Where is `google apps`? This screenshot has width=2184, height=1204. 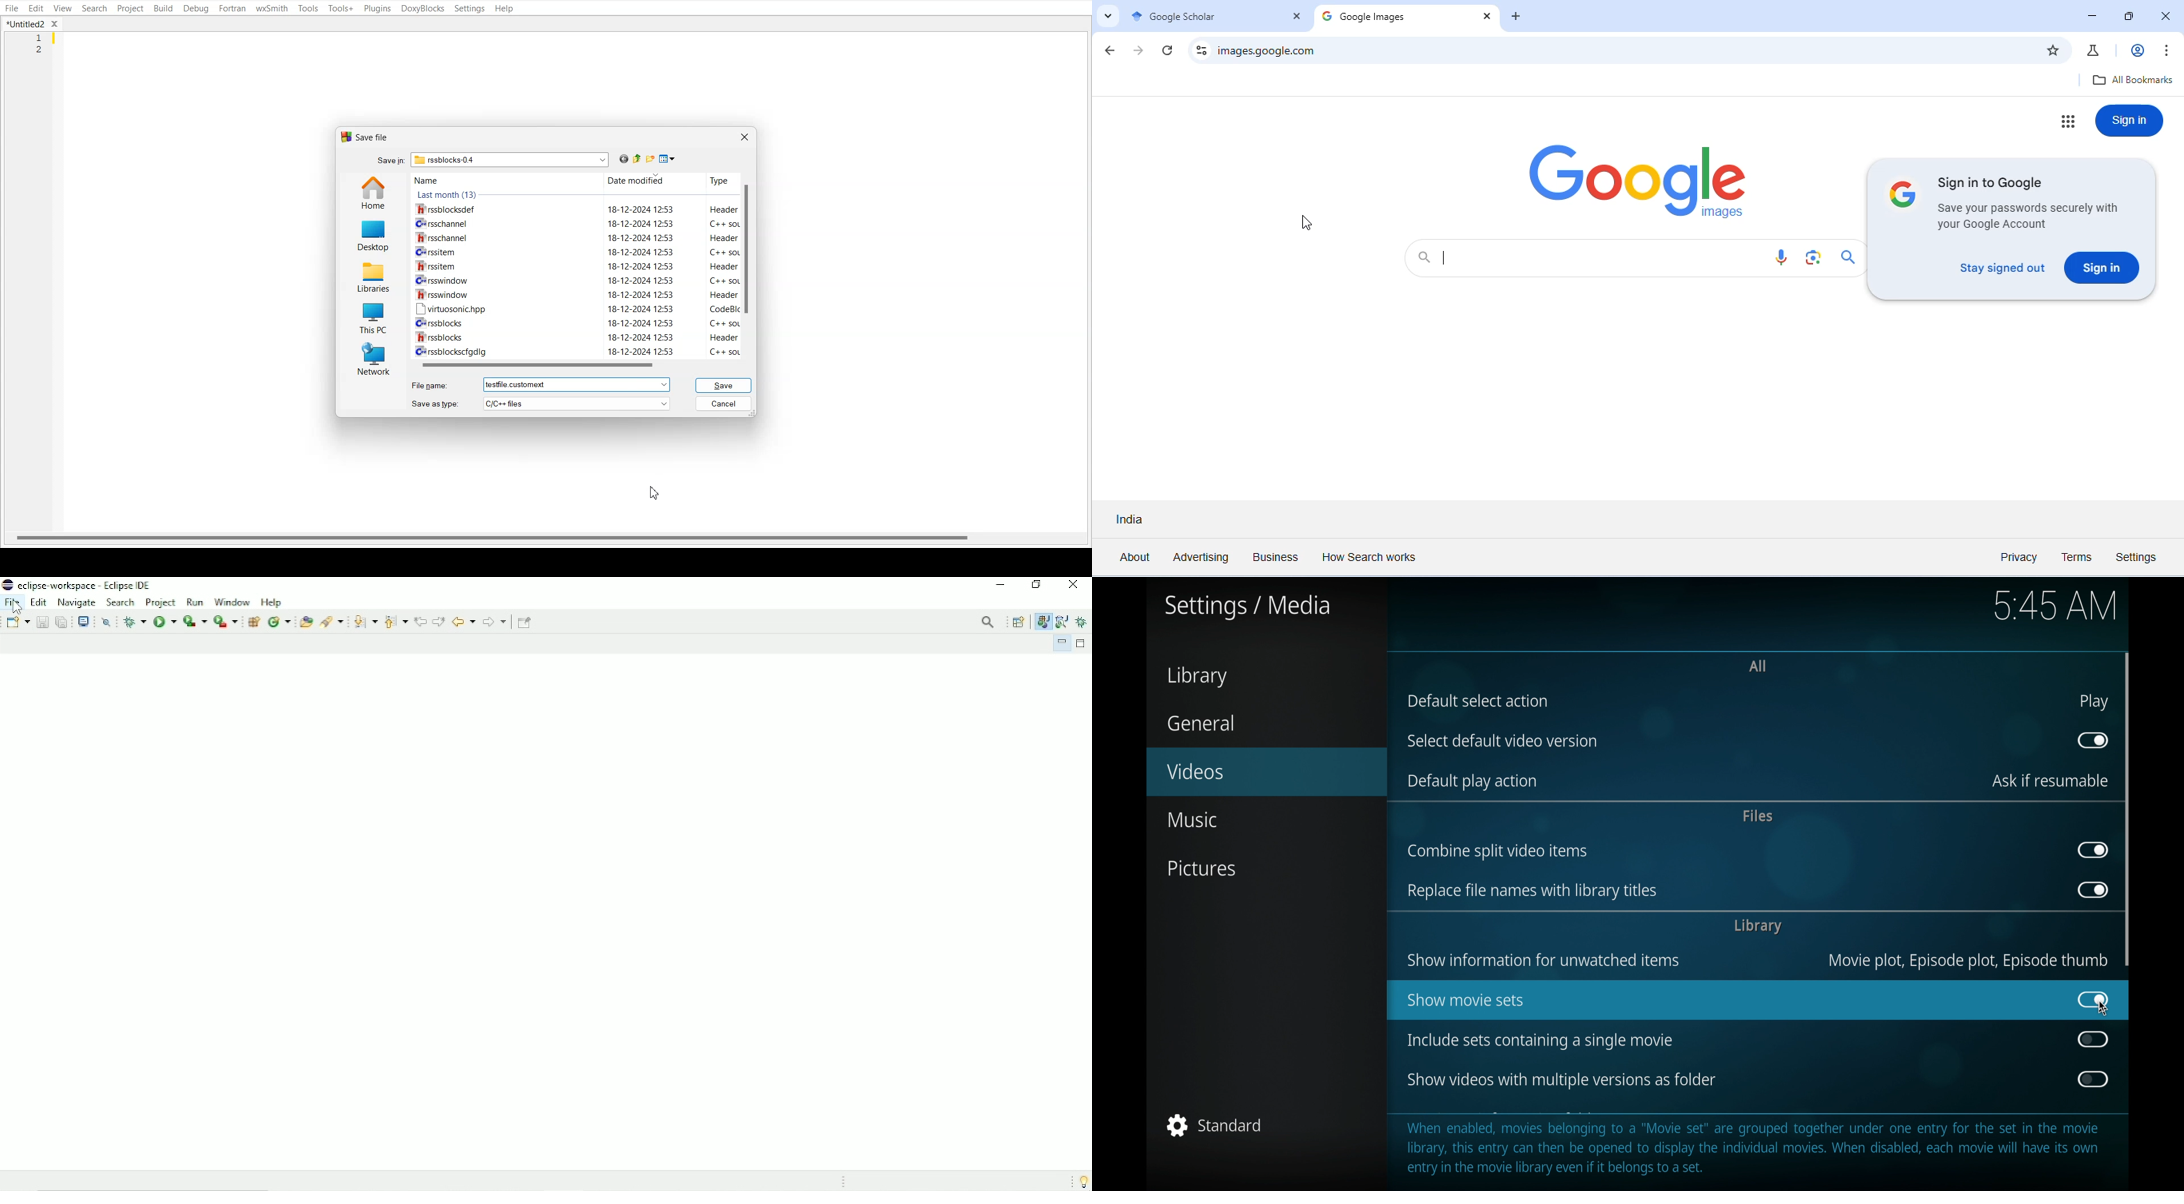
google apps is located at coordinates (2066, 121).